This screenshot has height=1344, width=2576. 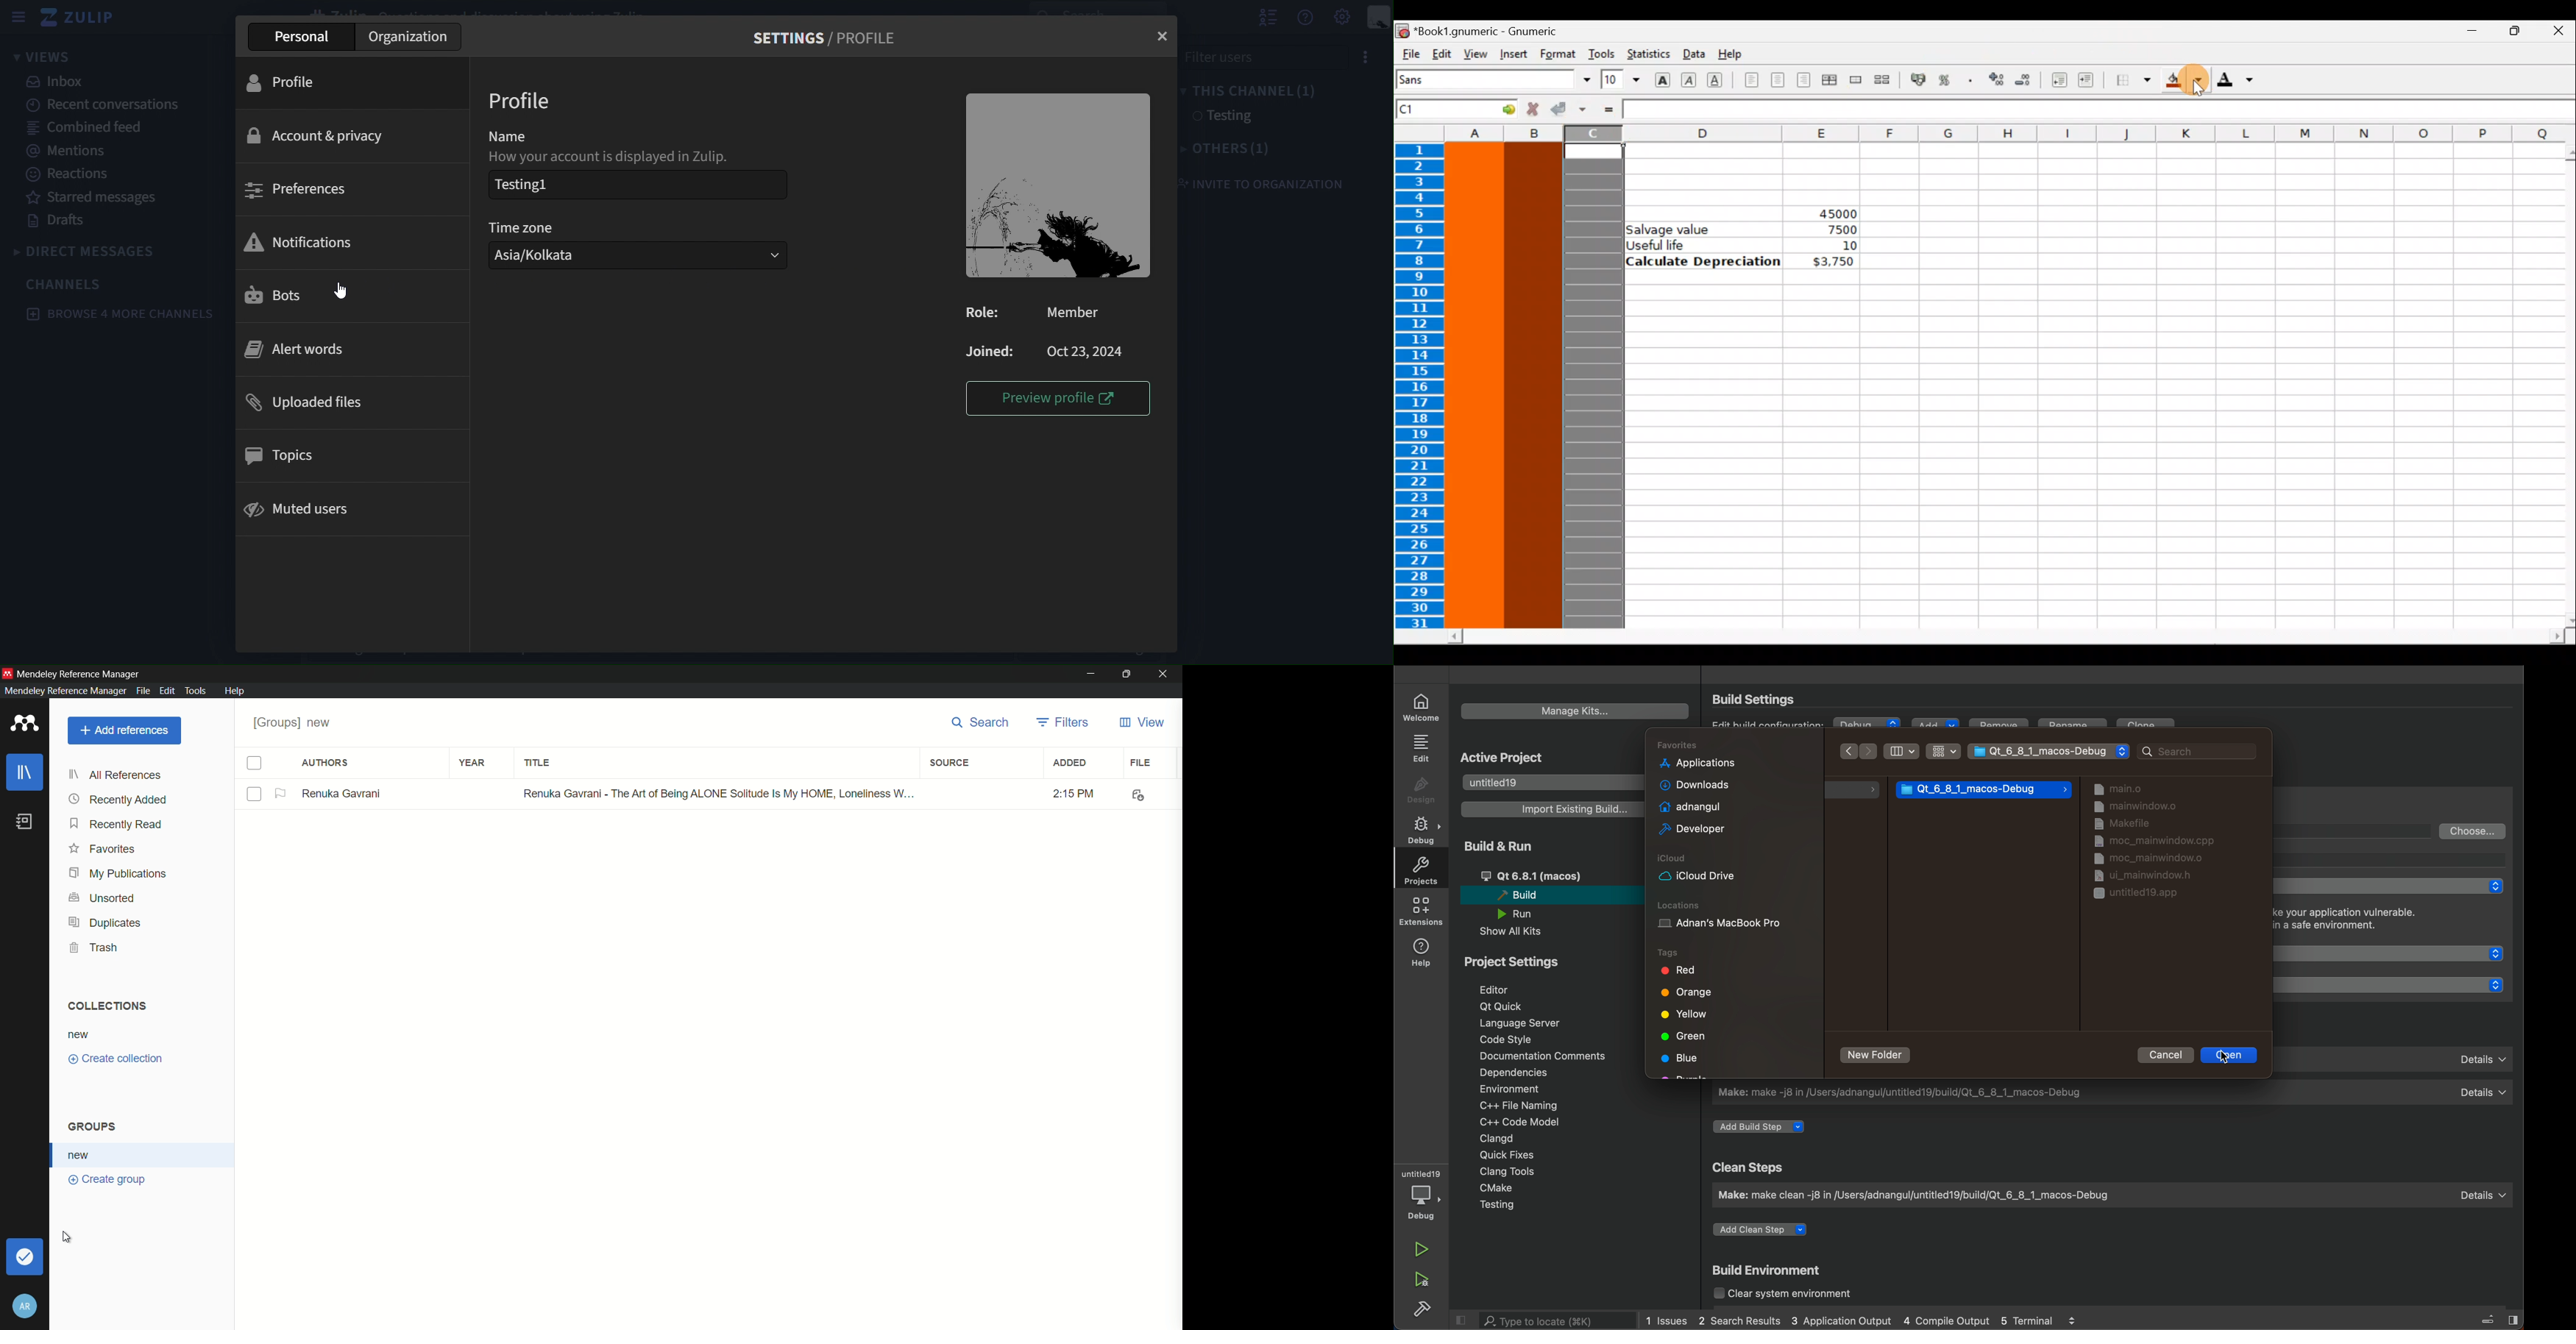 What do you see at coordinates (1518, 1122) in the screenshot?
I see `c++ code model` at bounding box center [1518, 1122].